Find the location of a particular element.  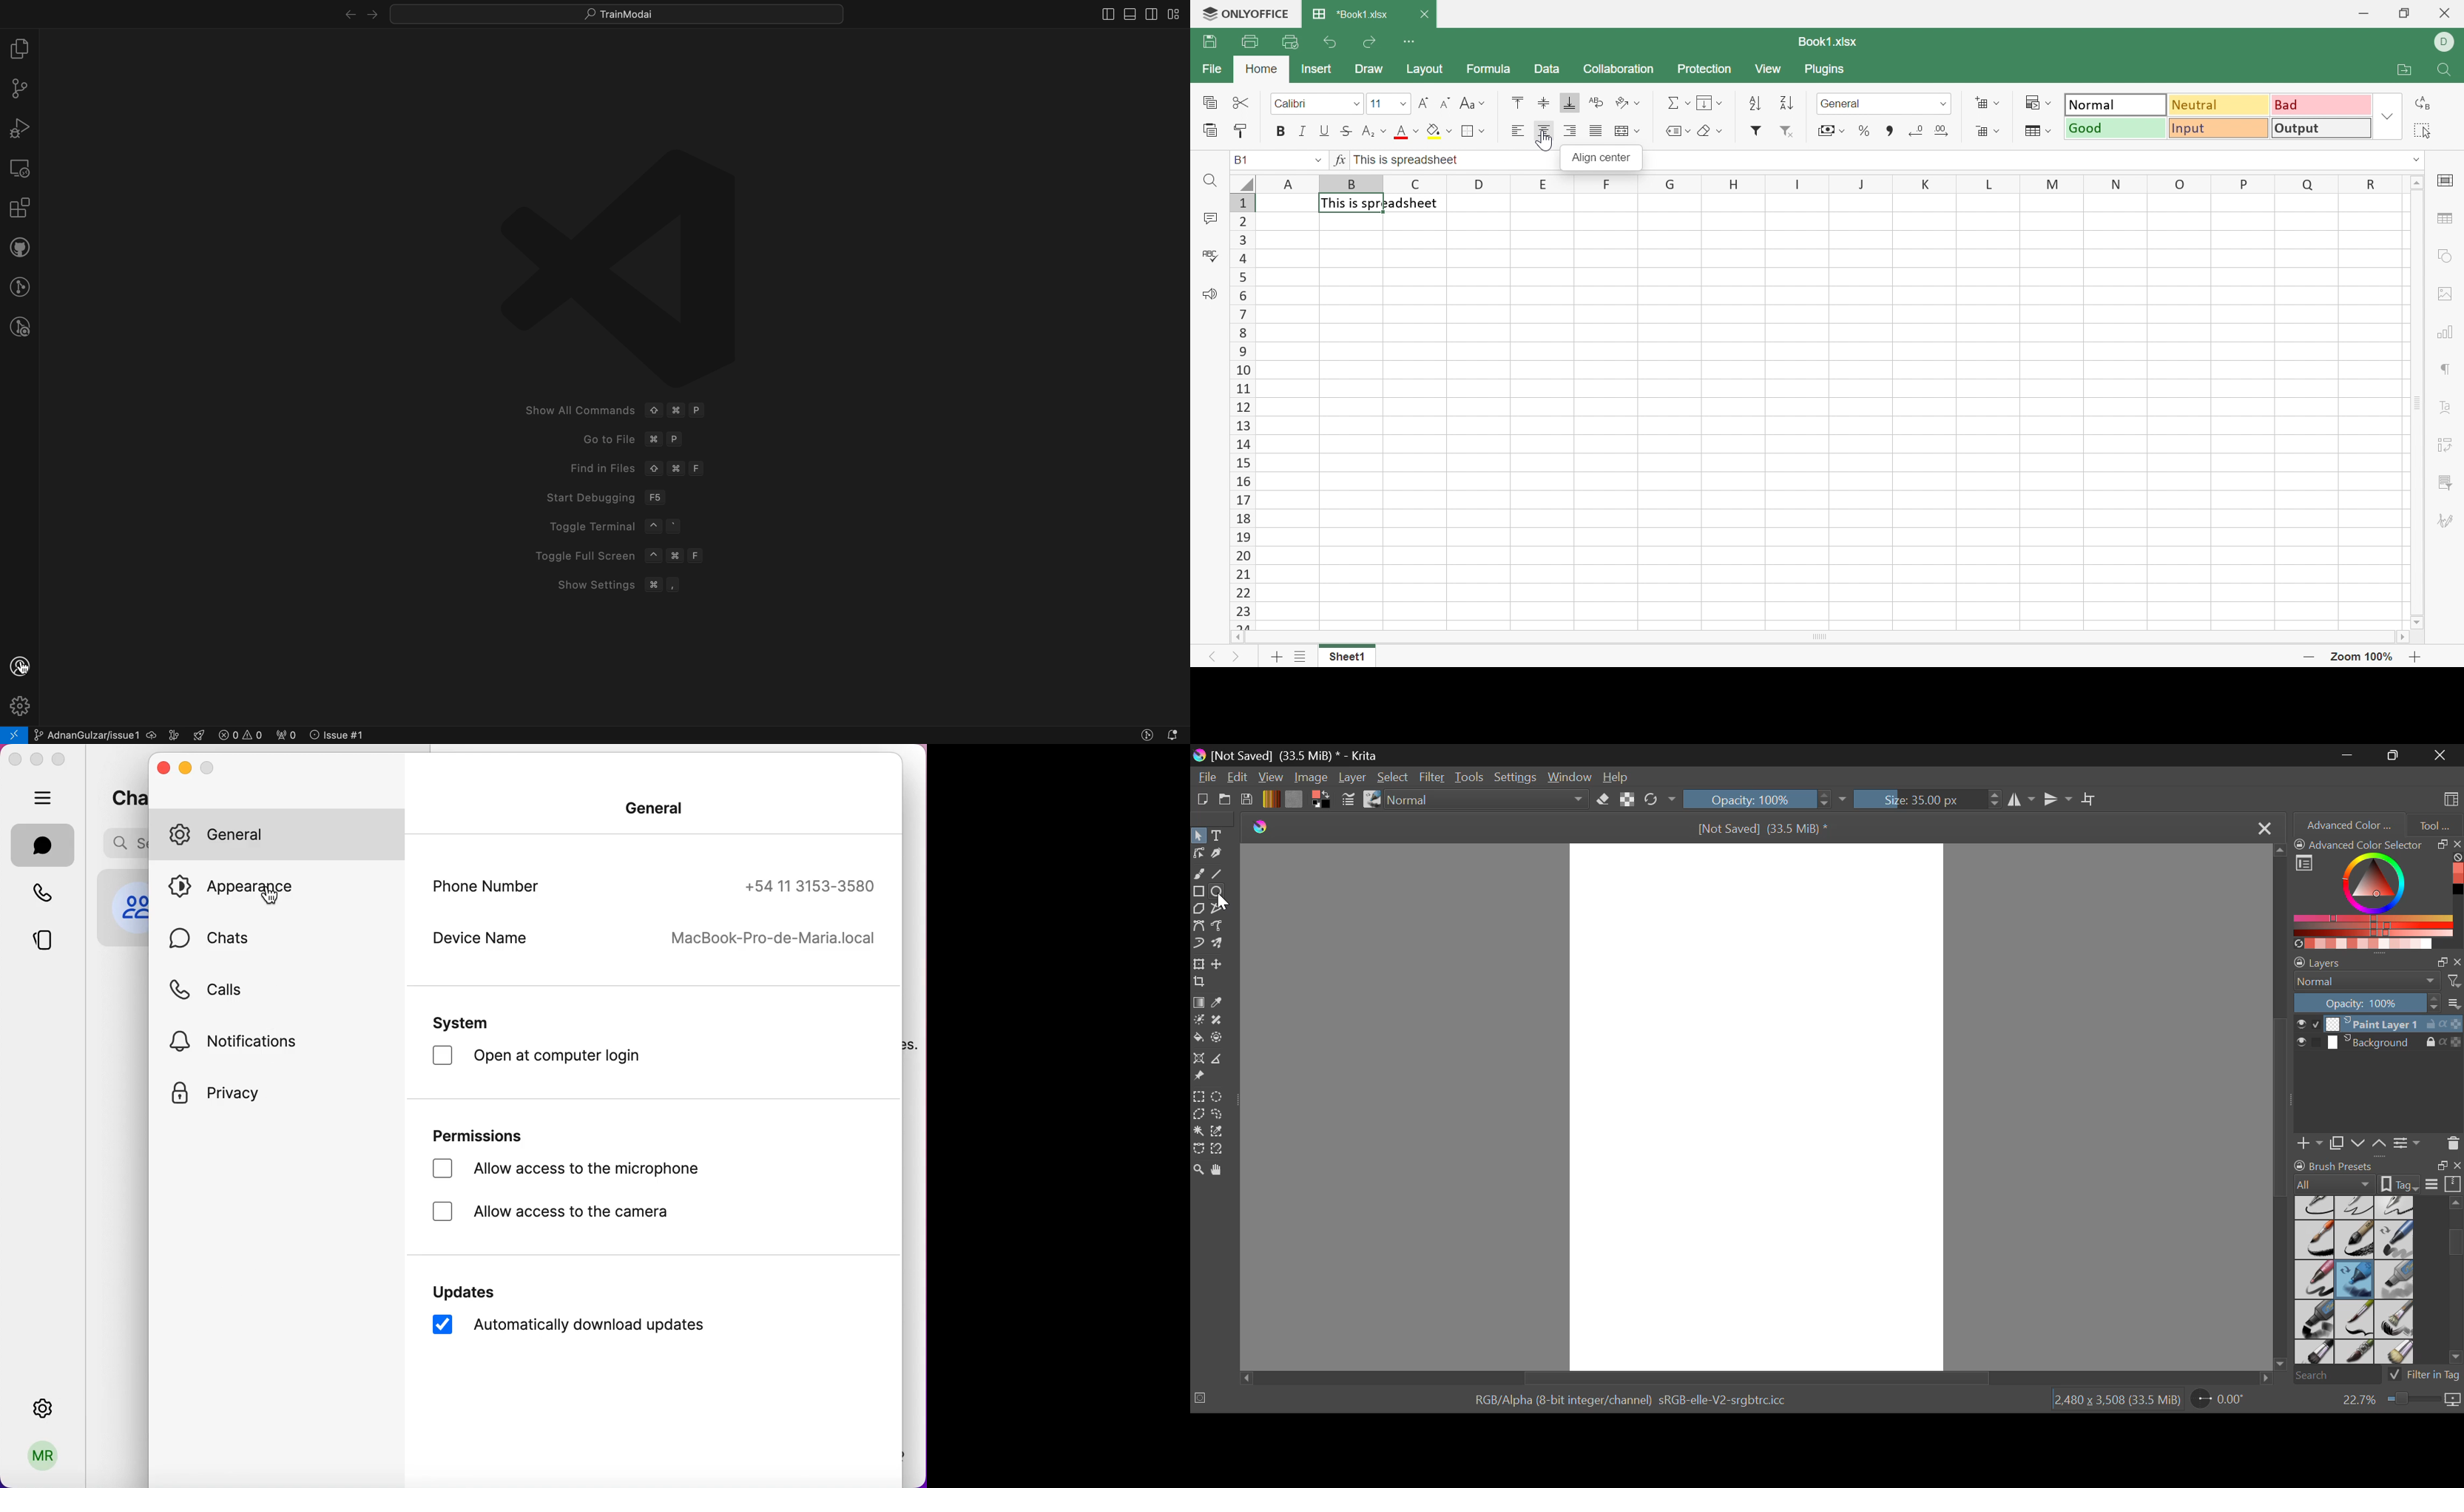

Polygon Tool is located at coordinates (1198, 909).